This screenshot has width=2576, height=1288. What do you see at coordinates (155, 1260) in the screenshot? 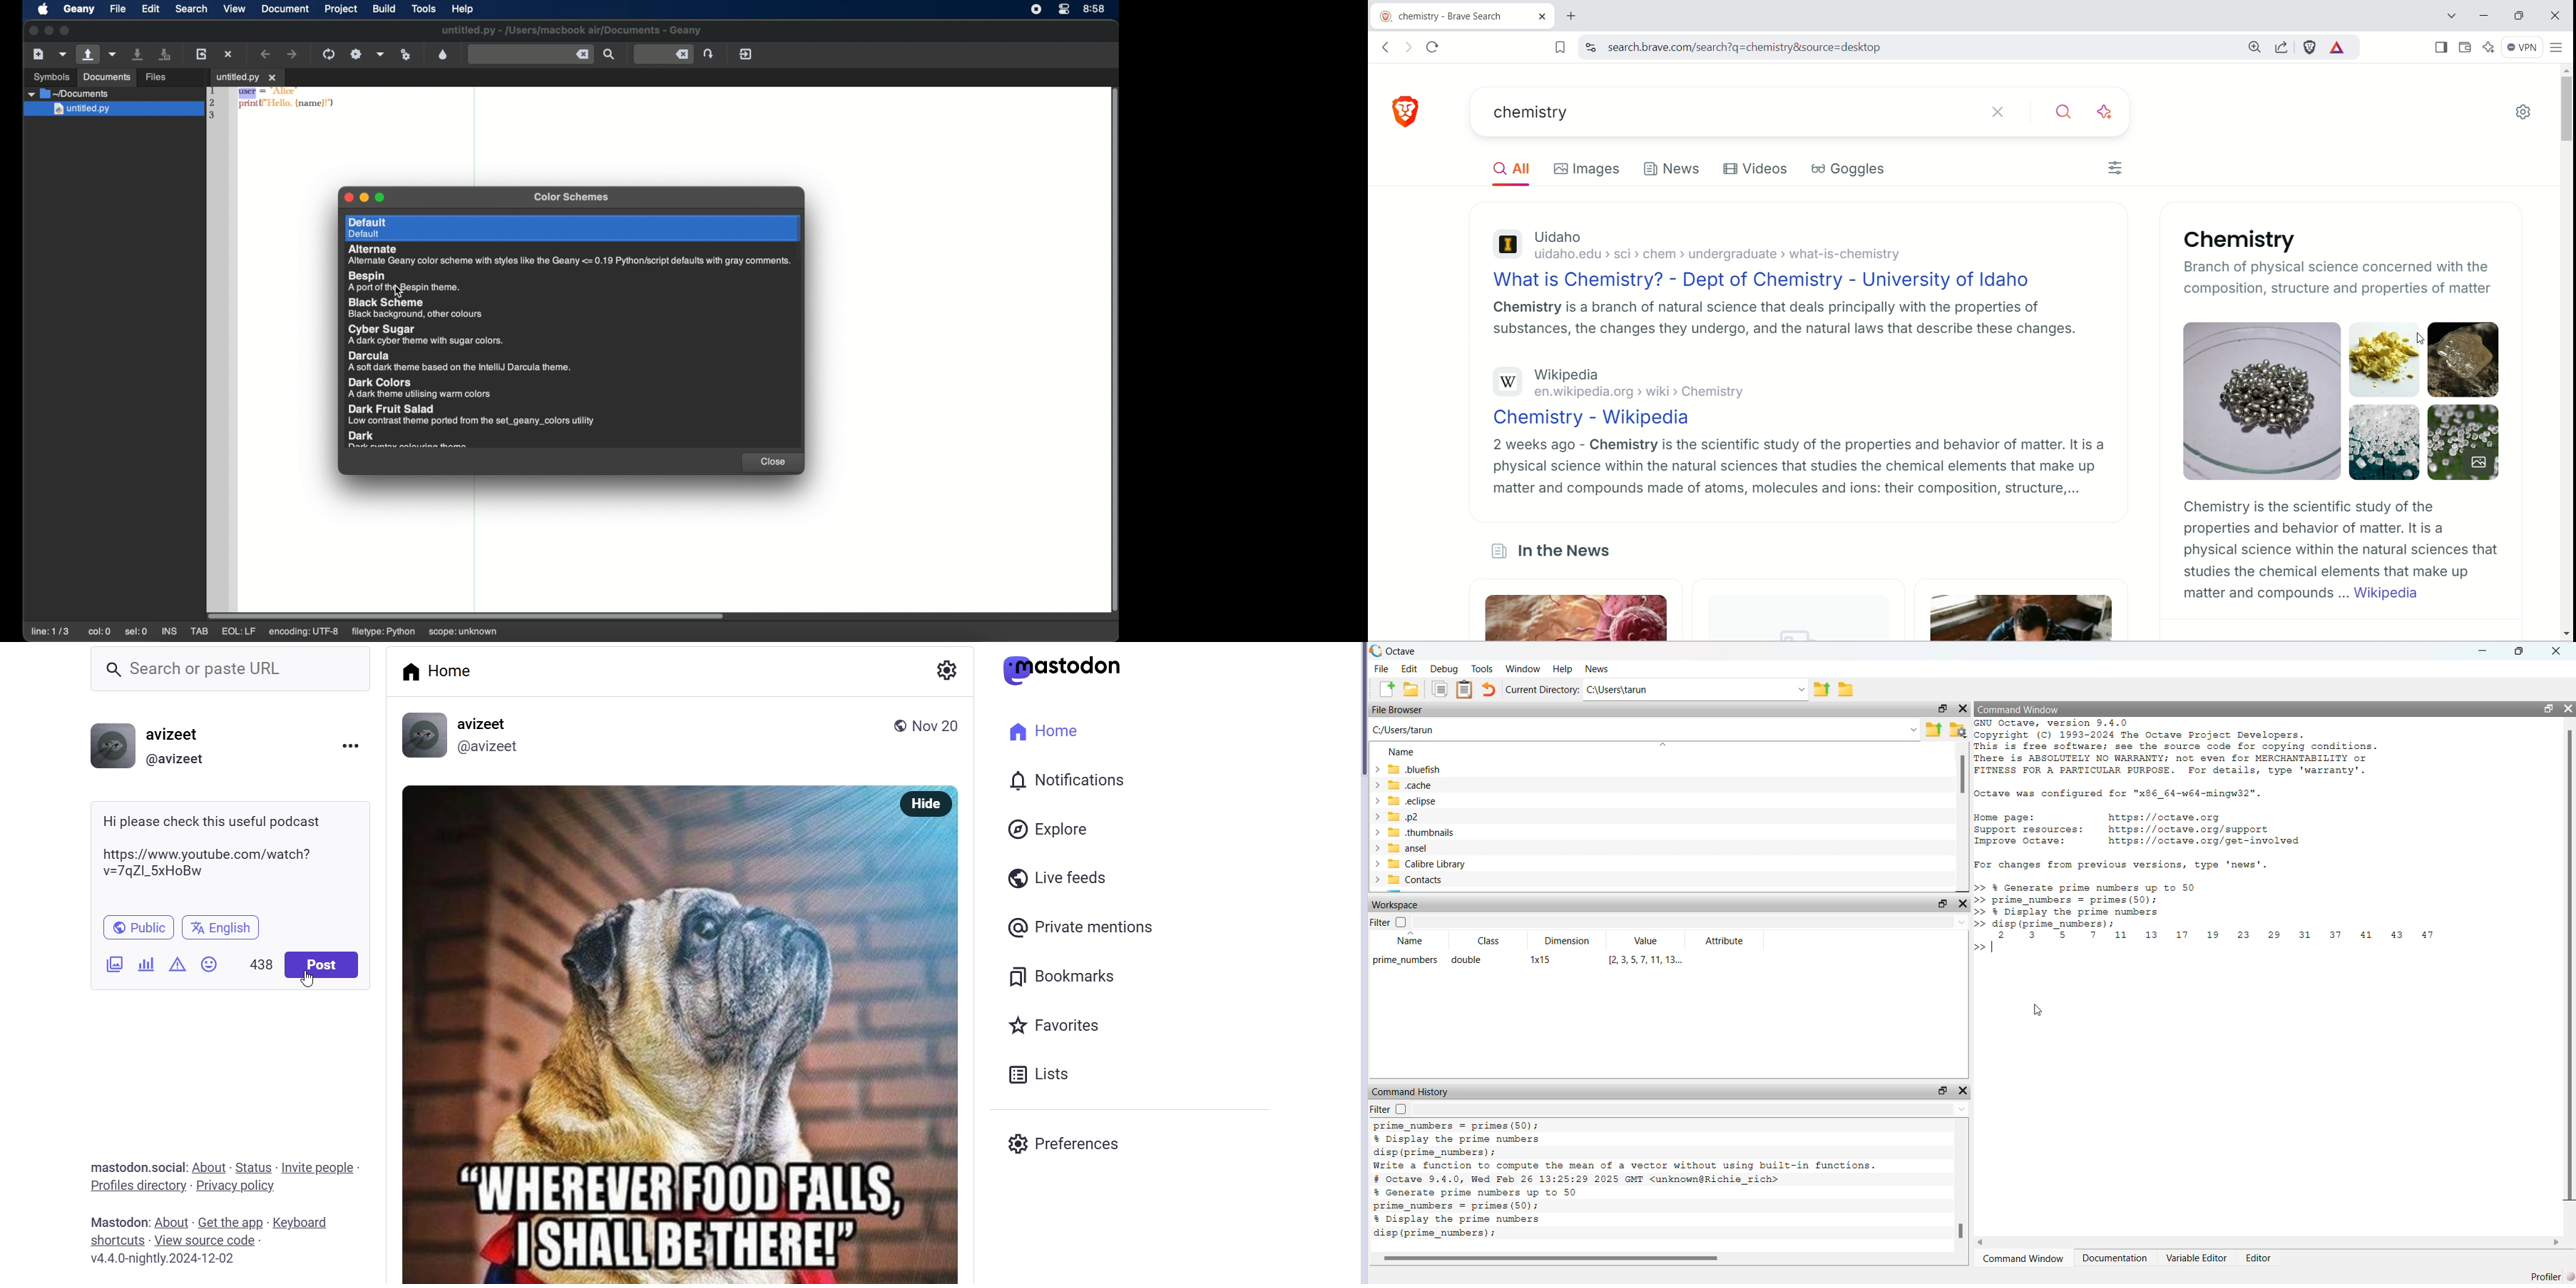
I see `v4.4.0-nightly.2024-12-02` at bounding box center [155, 1260].